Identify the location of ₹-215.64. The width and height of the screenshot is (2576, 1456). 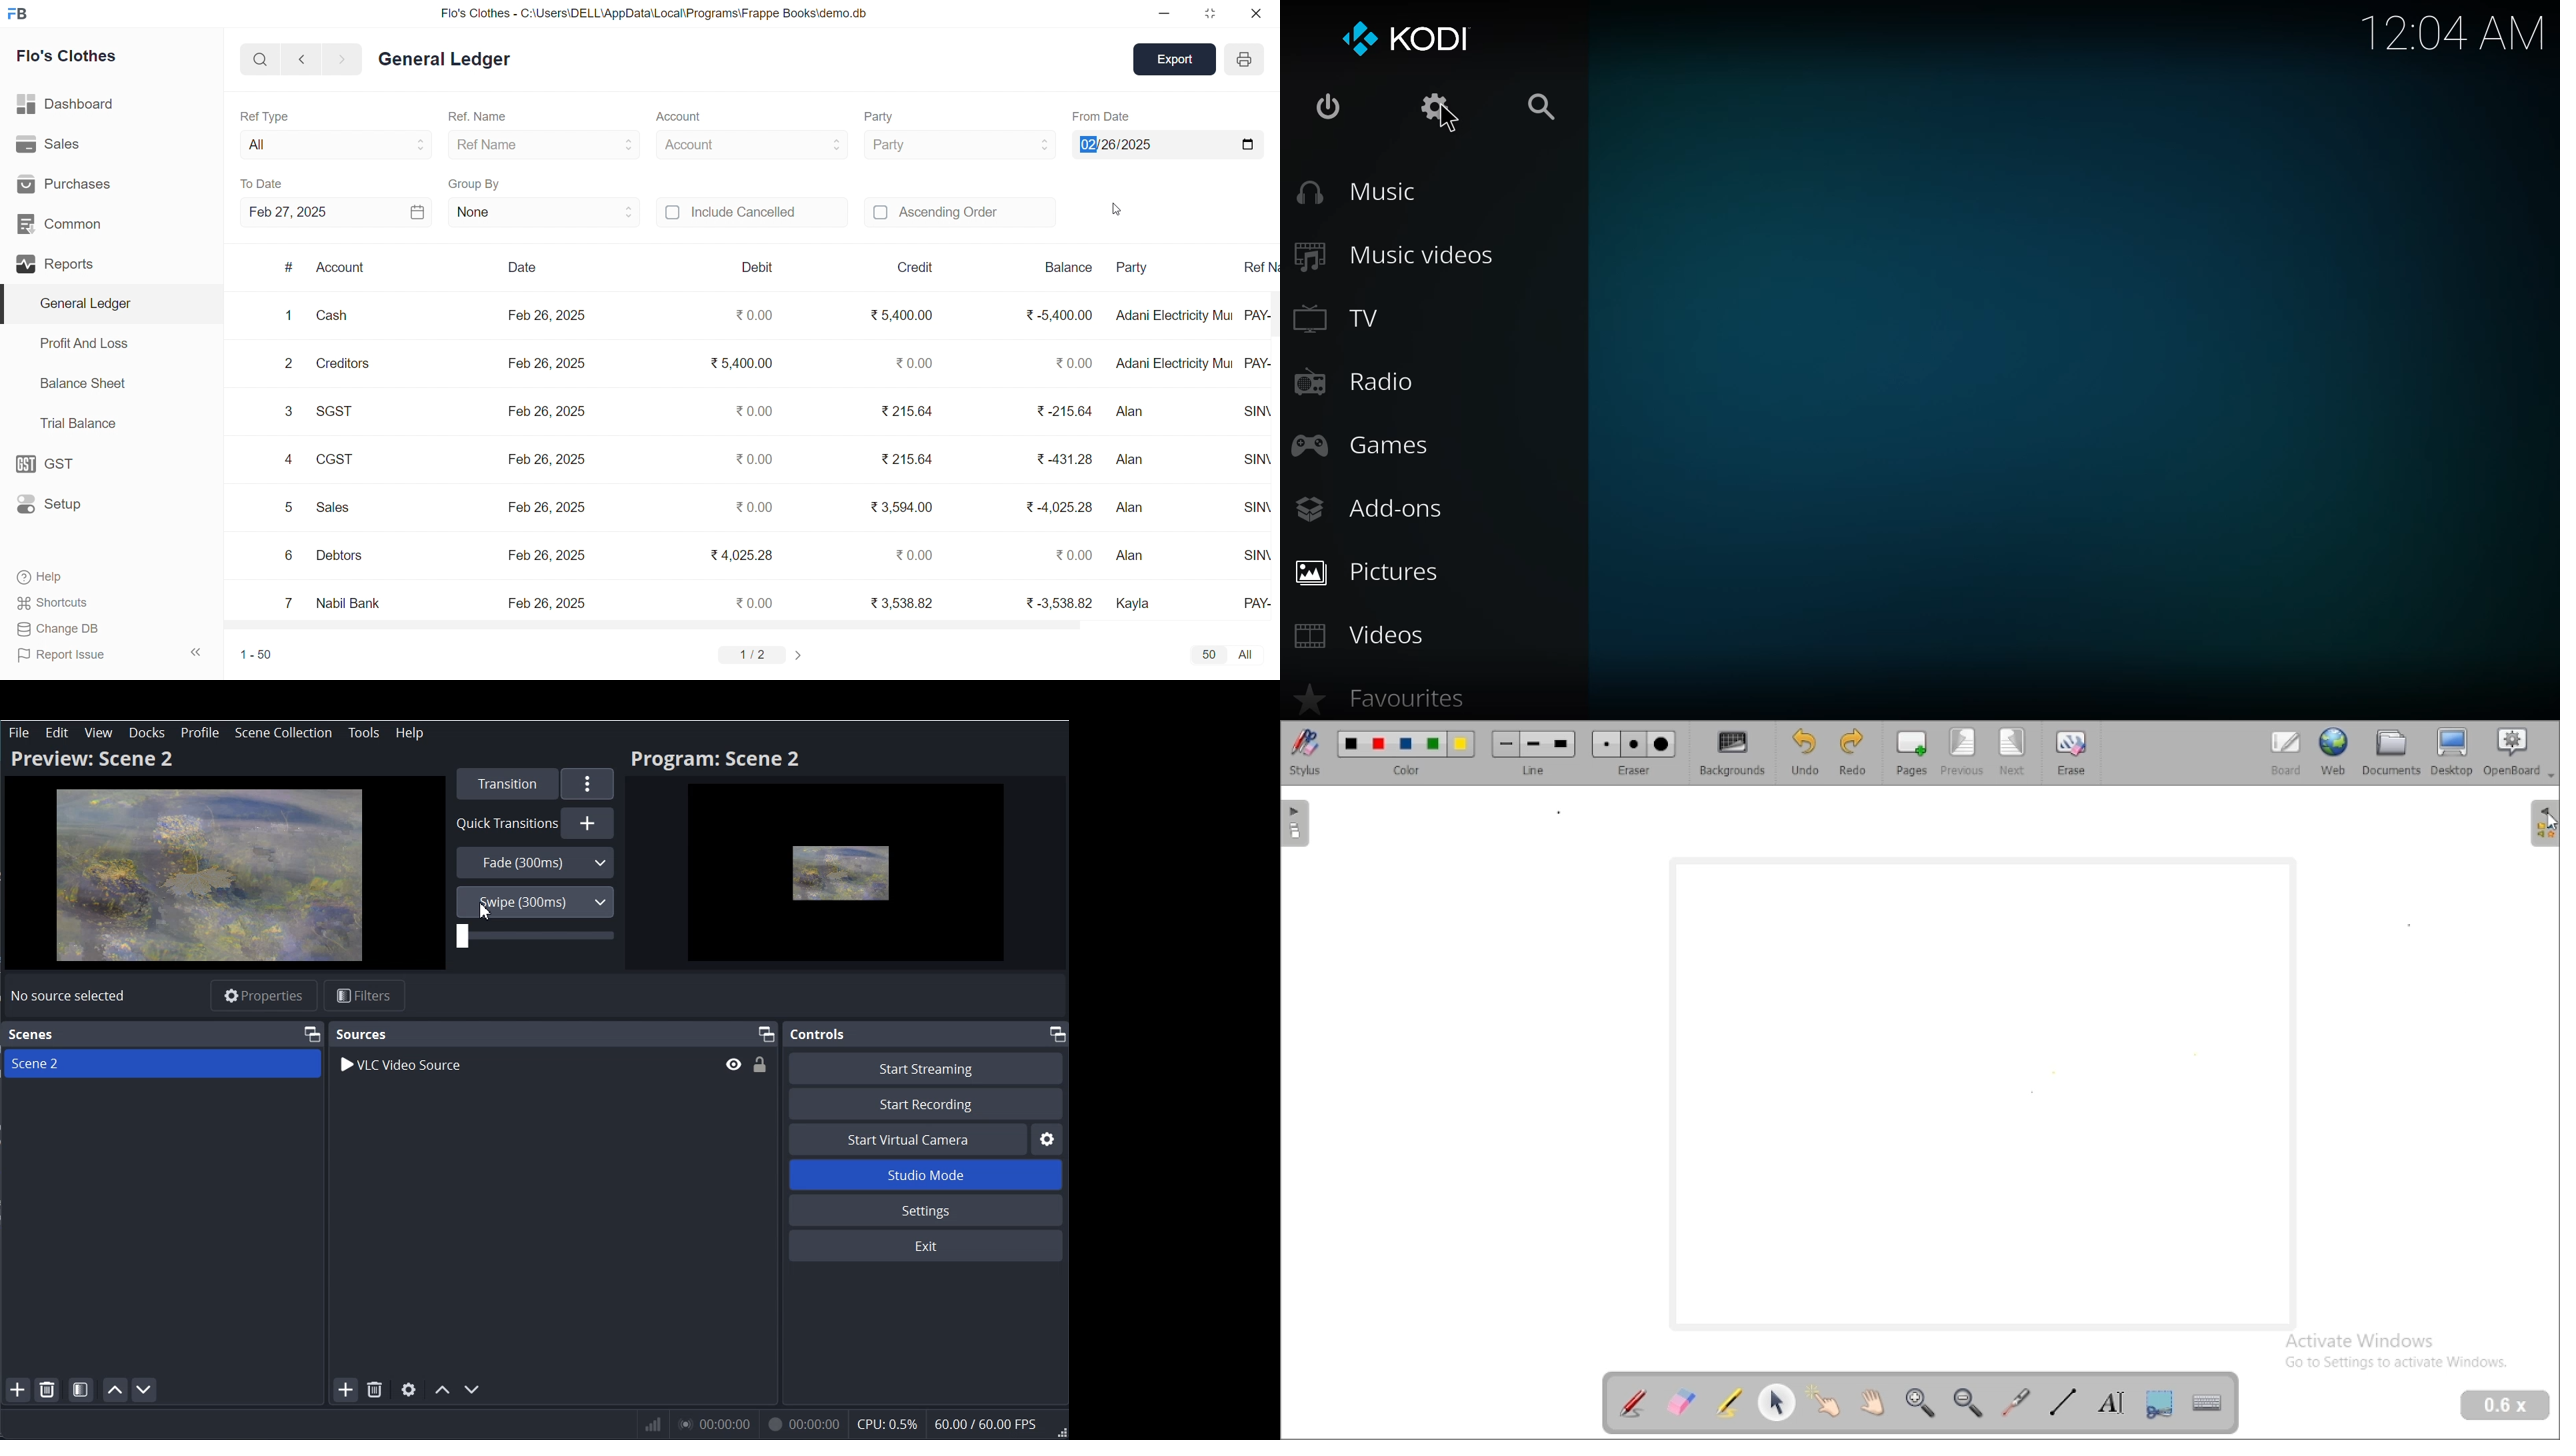
(1059, 409).